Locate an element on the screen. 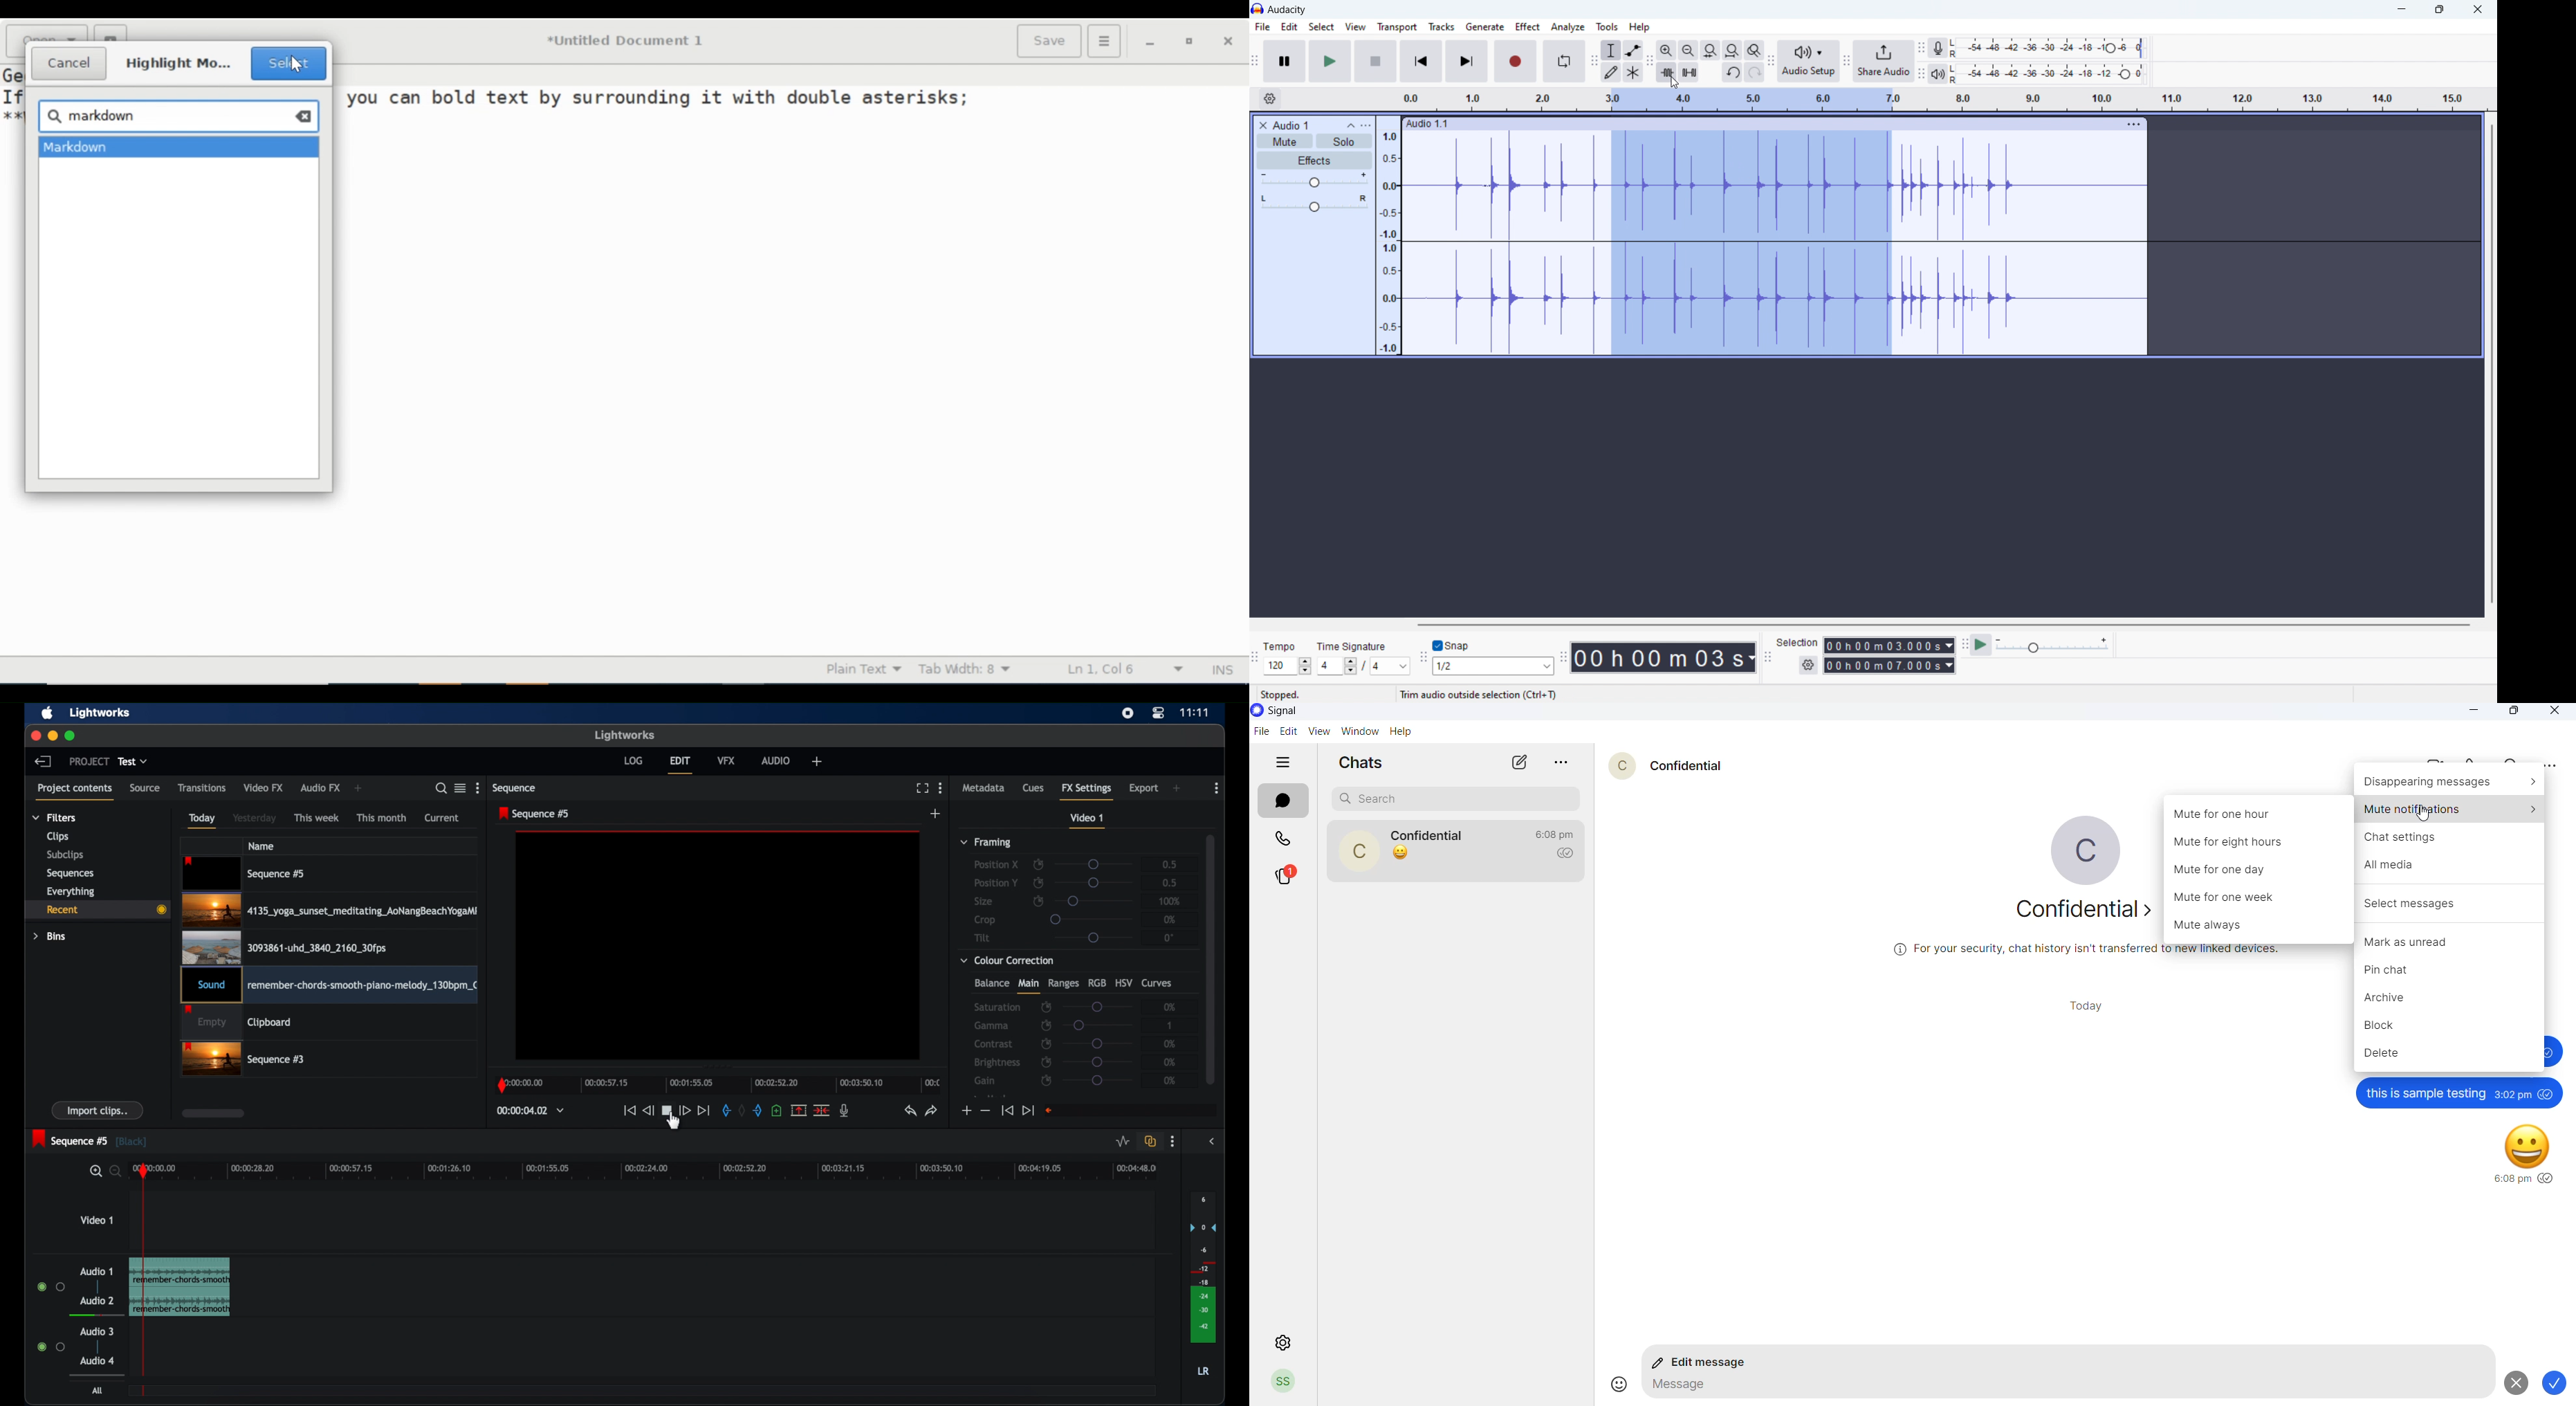  export is located at coordinates (1143, 789).